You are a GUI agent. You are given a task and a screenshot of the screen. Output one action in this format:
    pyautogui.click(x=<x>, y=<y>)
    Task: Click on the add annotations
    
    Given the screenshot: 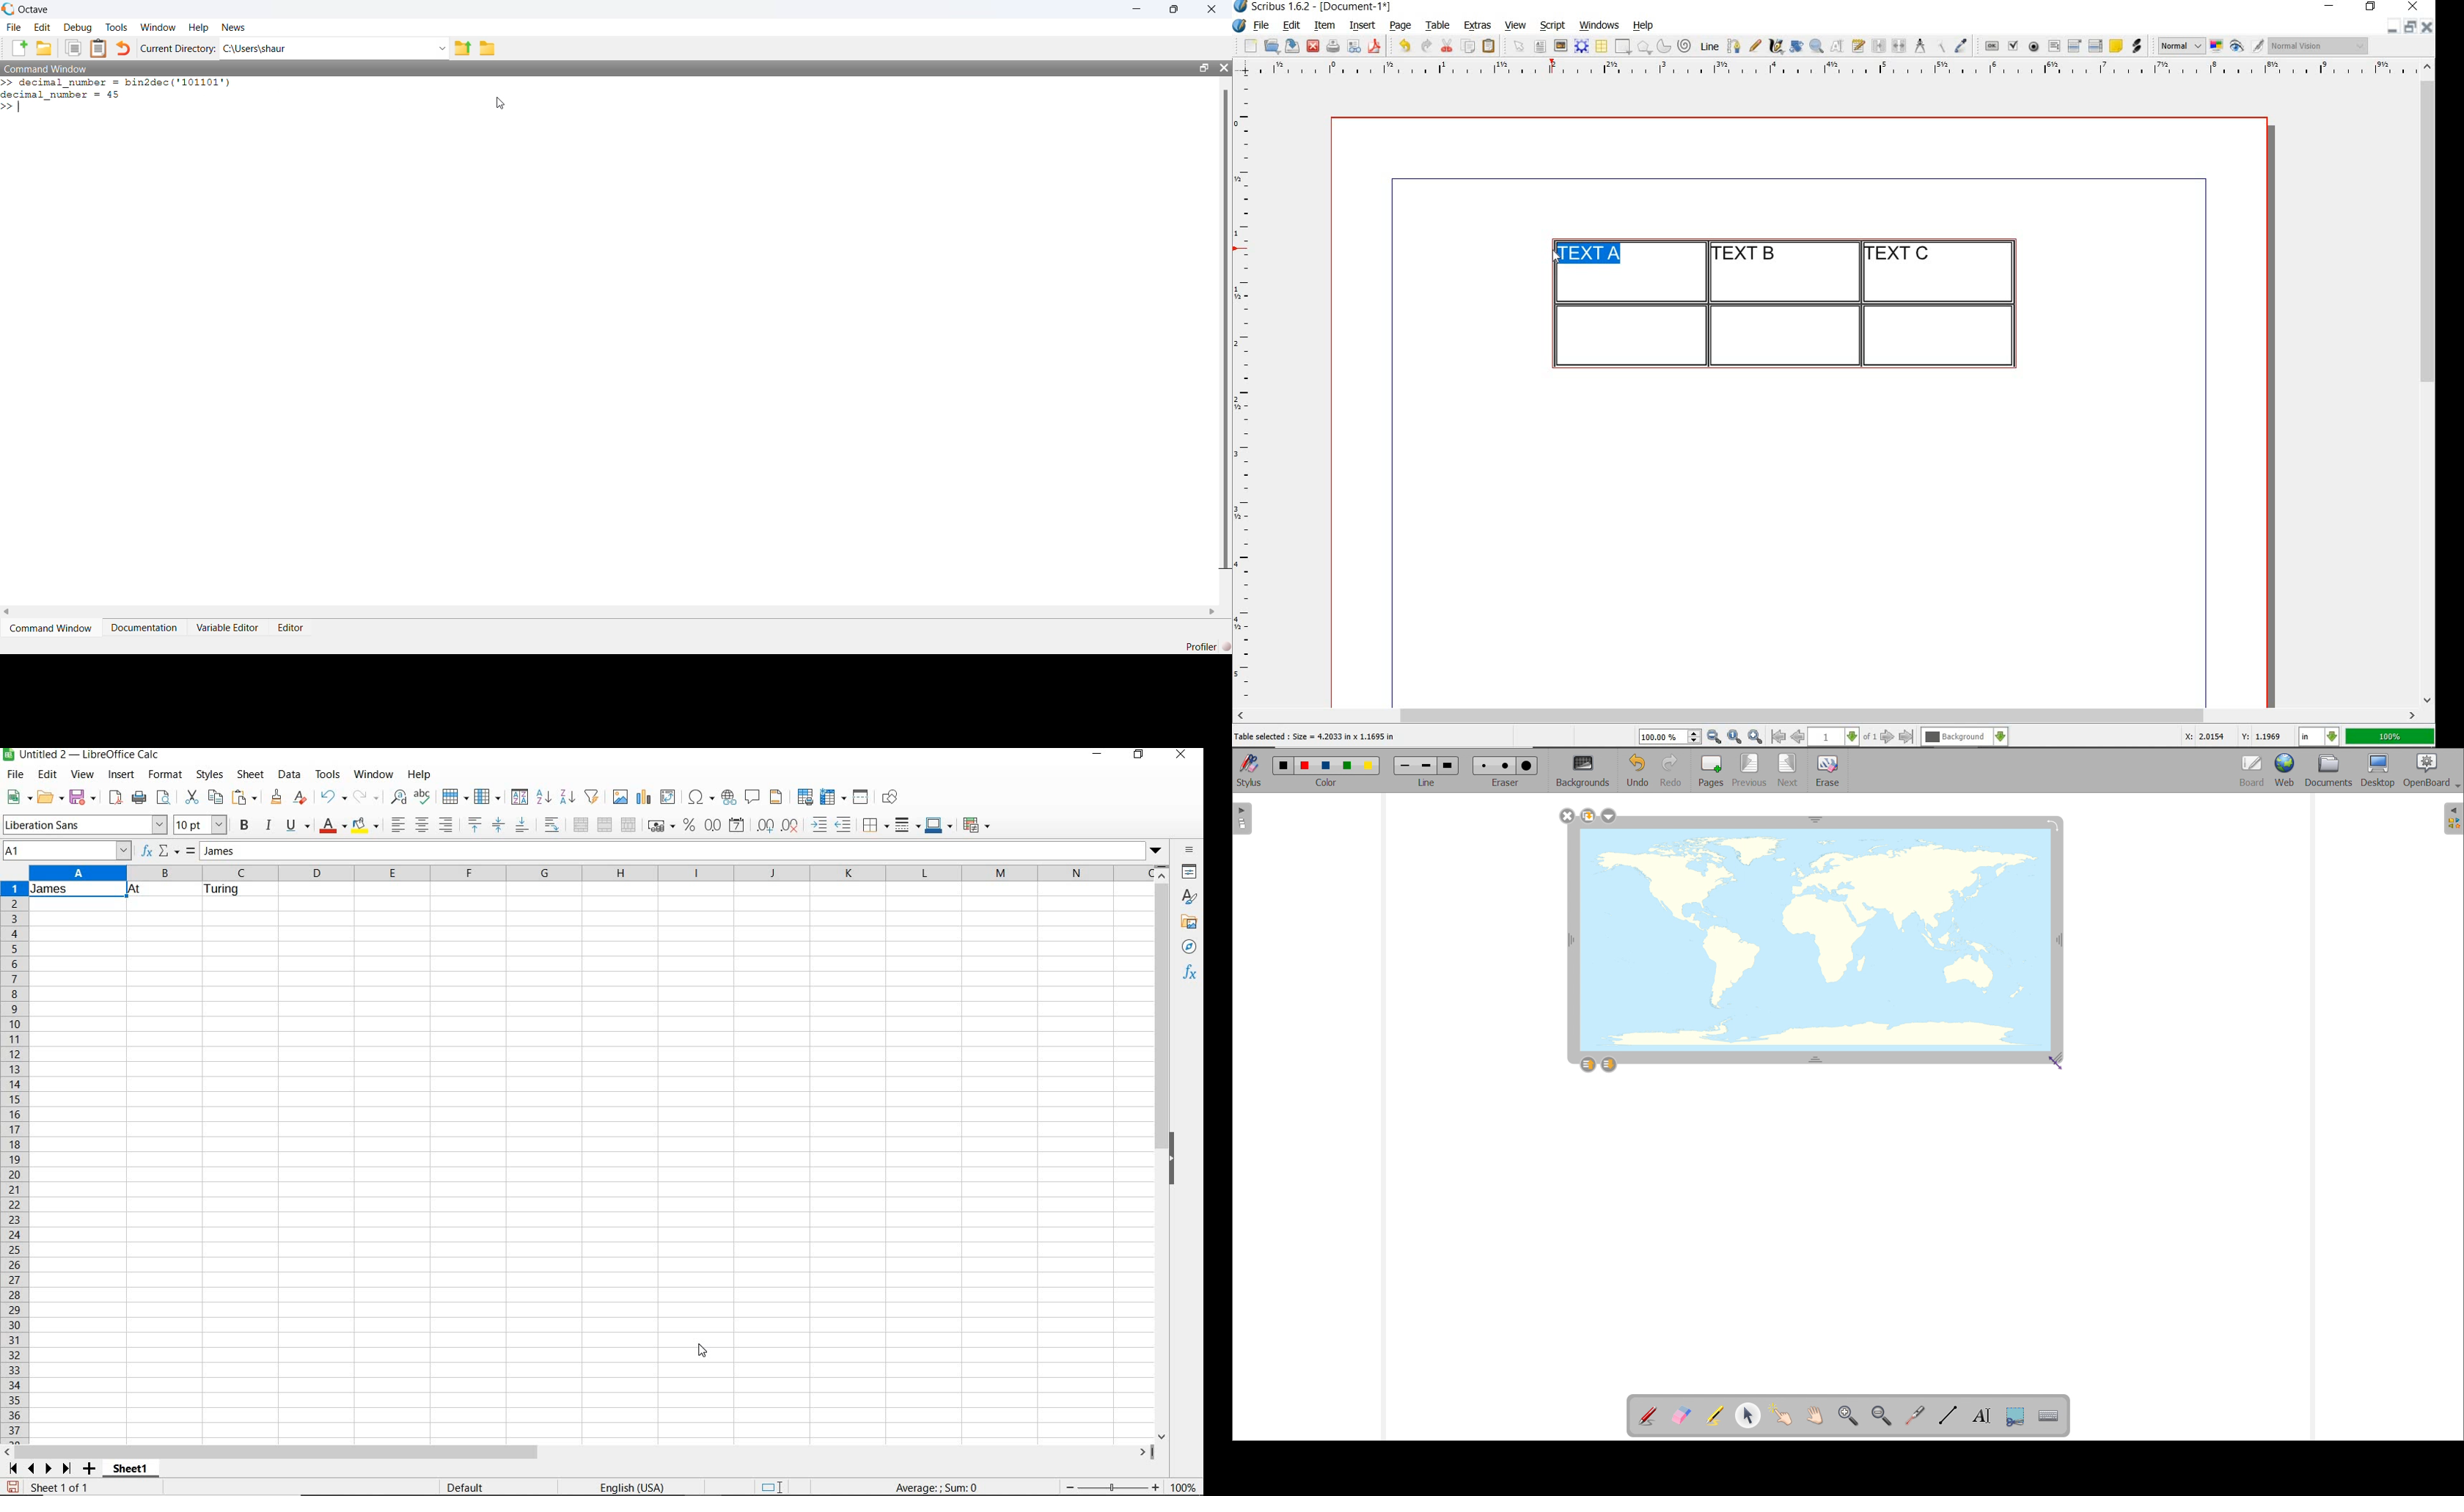 What is the action you would take?
    pyautogui.click(x=1648, y=1415)
    